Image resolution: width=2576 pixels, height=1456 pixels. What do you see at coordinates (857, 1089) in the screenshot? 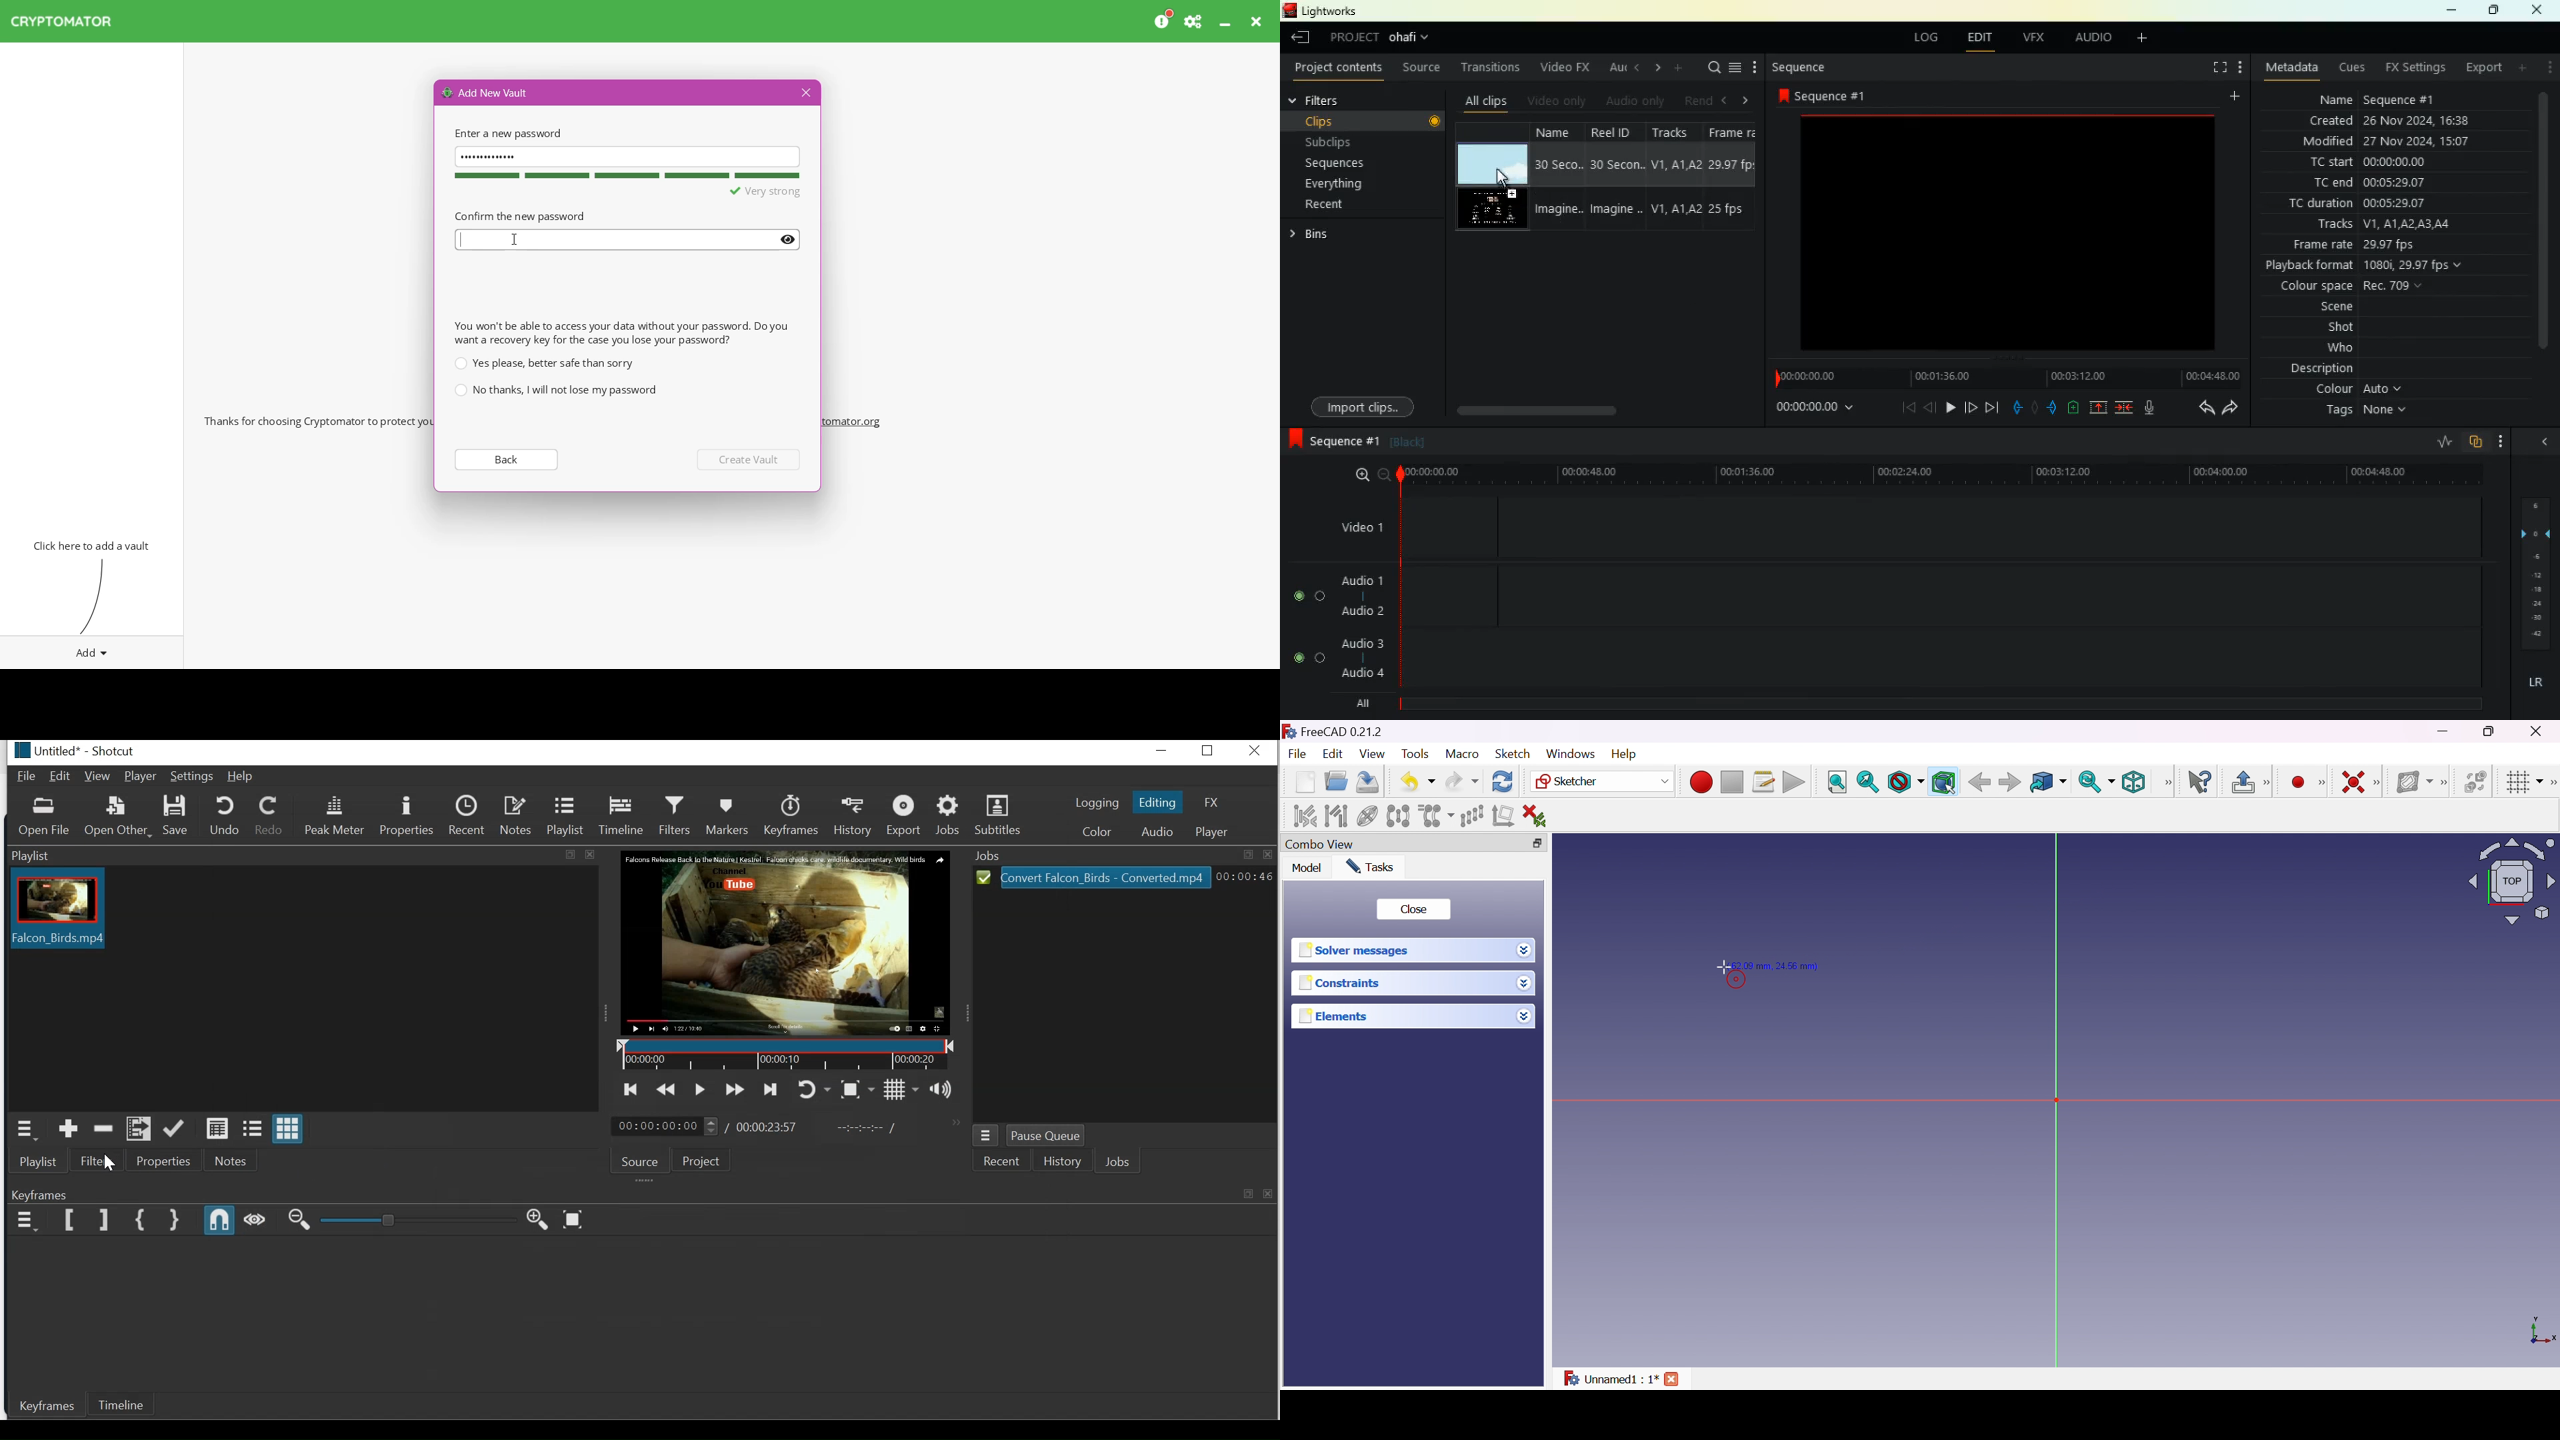
I see `Toggle Zoom` at bounding box center [857, 1089].